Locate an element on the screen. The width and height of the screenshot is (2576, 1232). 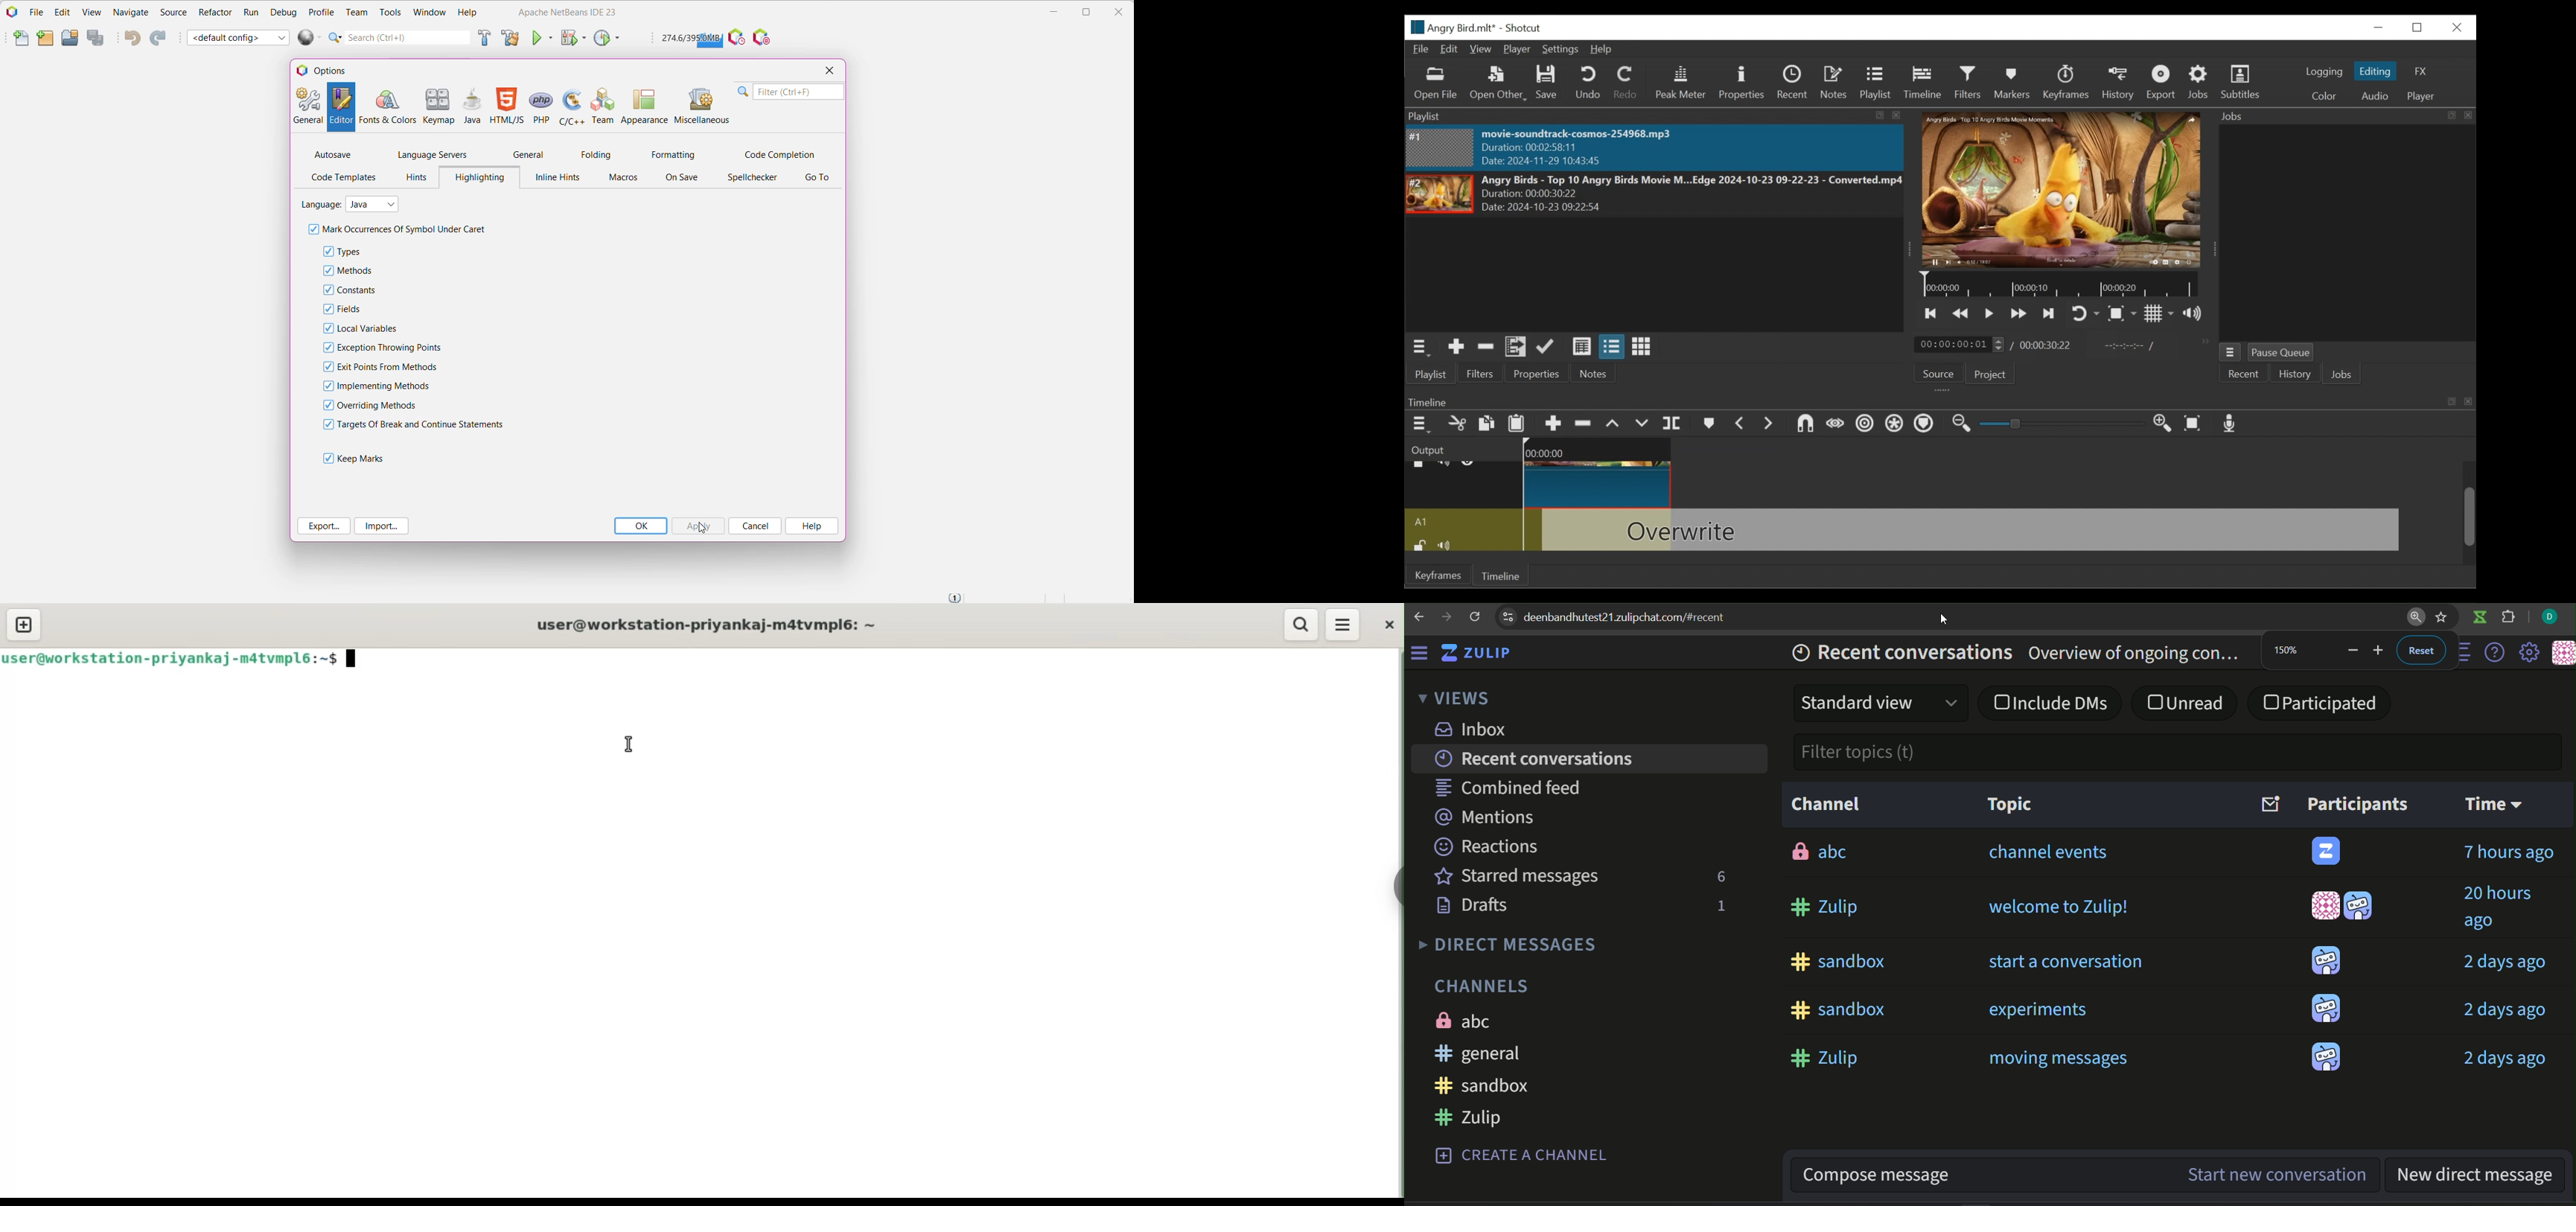
00:00:30:22(Total Duration) is located at coordinates (2043, 345).